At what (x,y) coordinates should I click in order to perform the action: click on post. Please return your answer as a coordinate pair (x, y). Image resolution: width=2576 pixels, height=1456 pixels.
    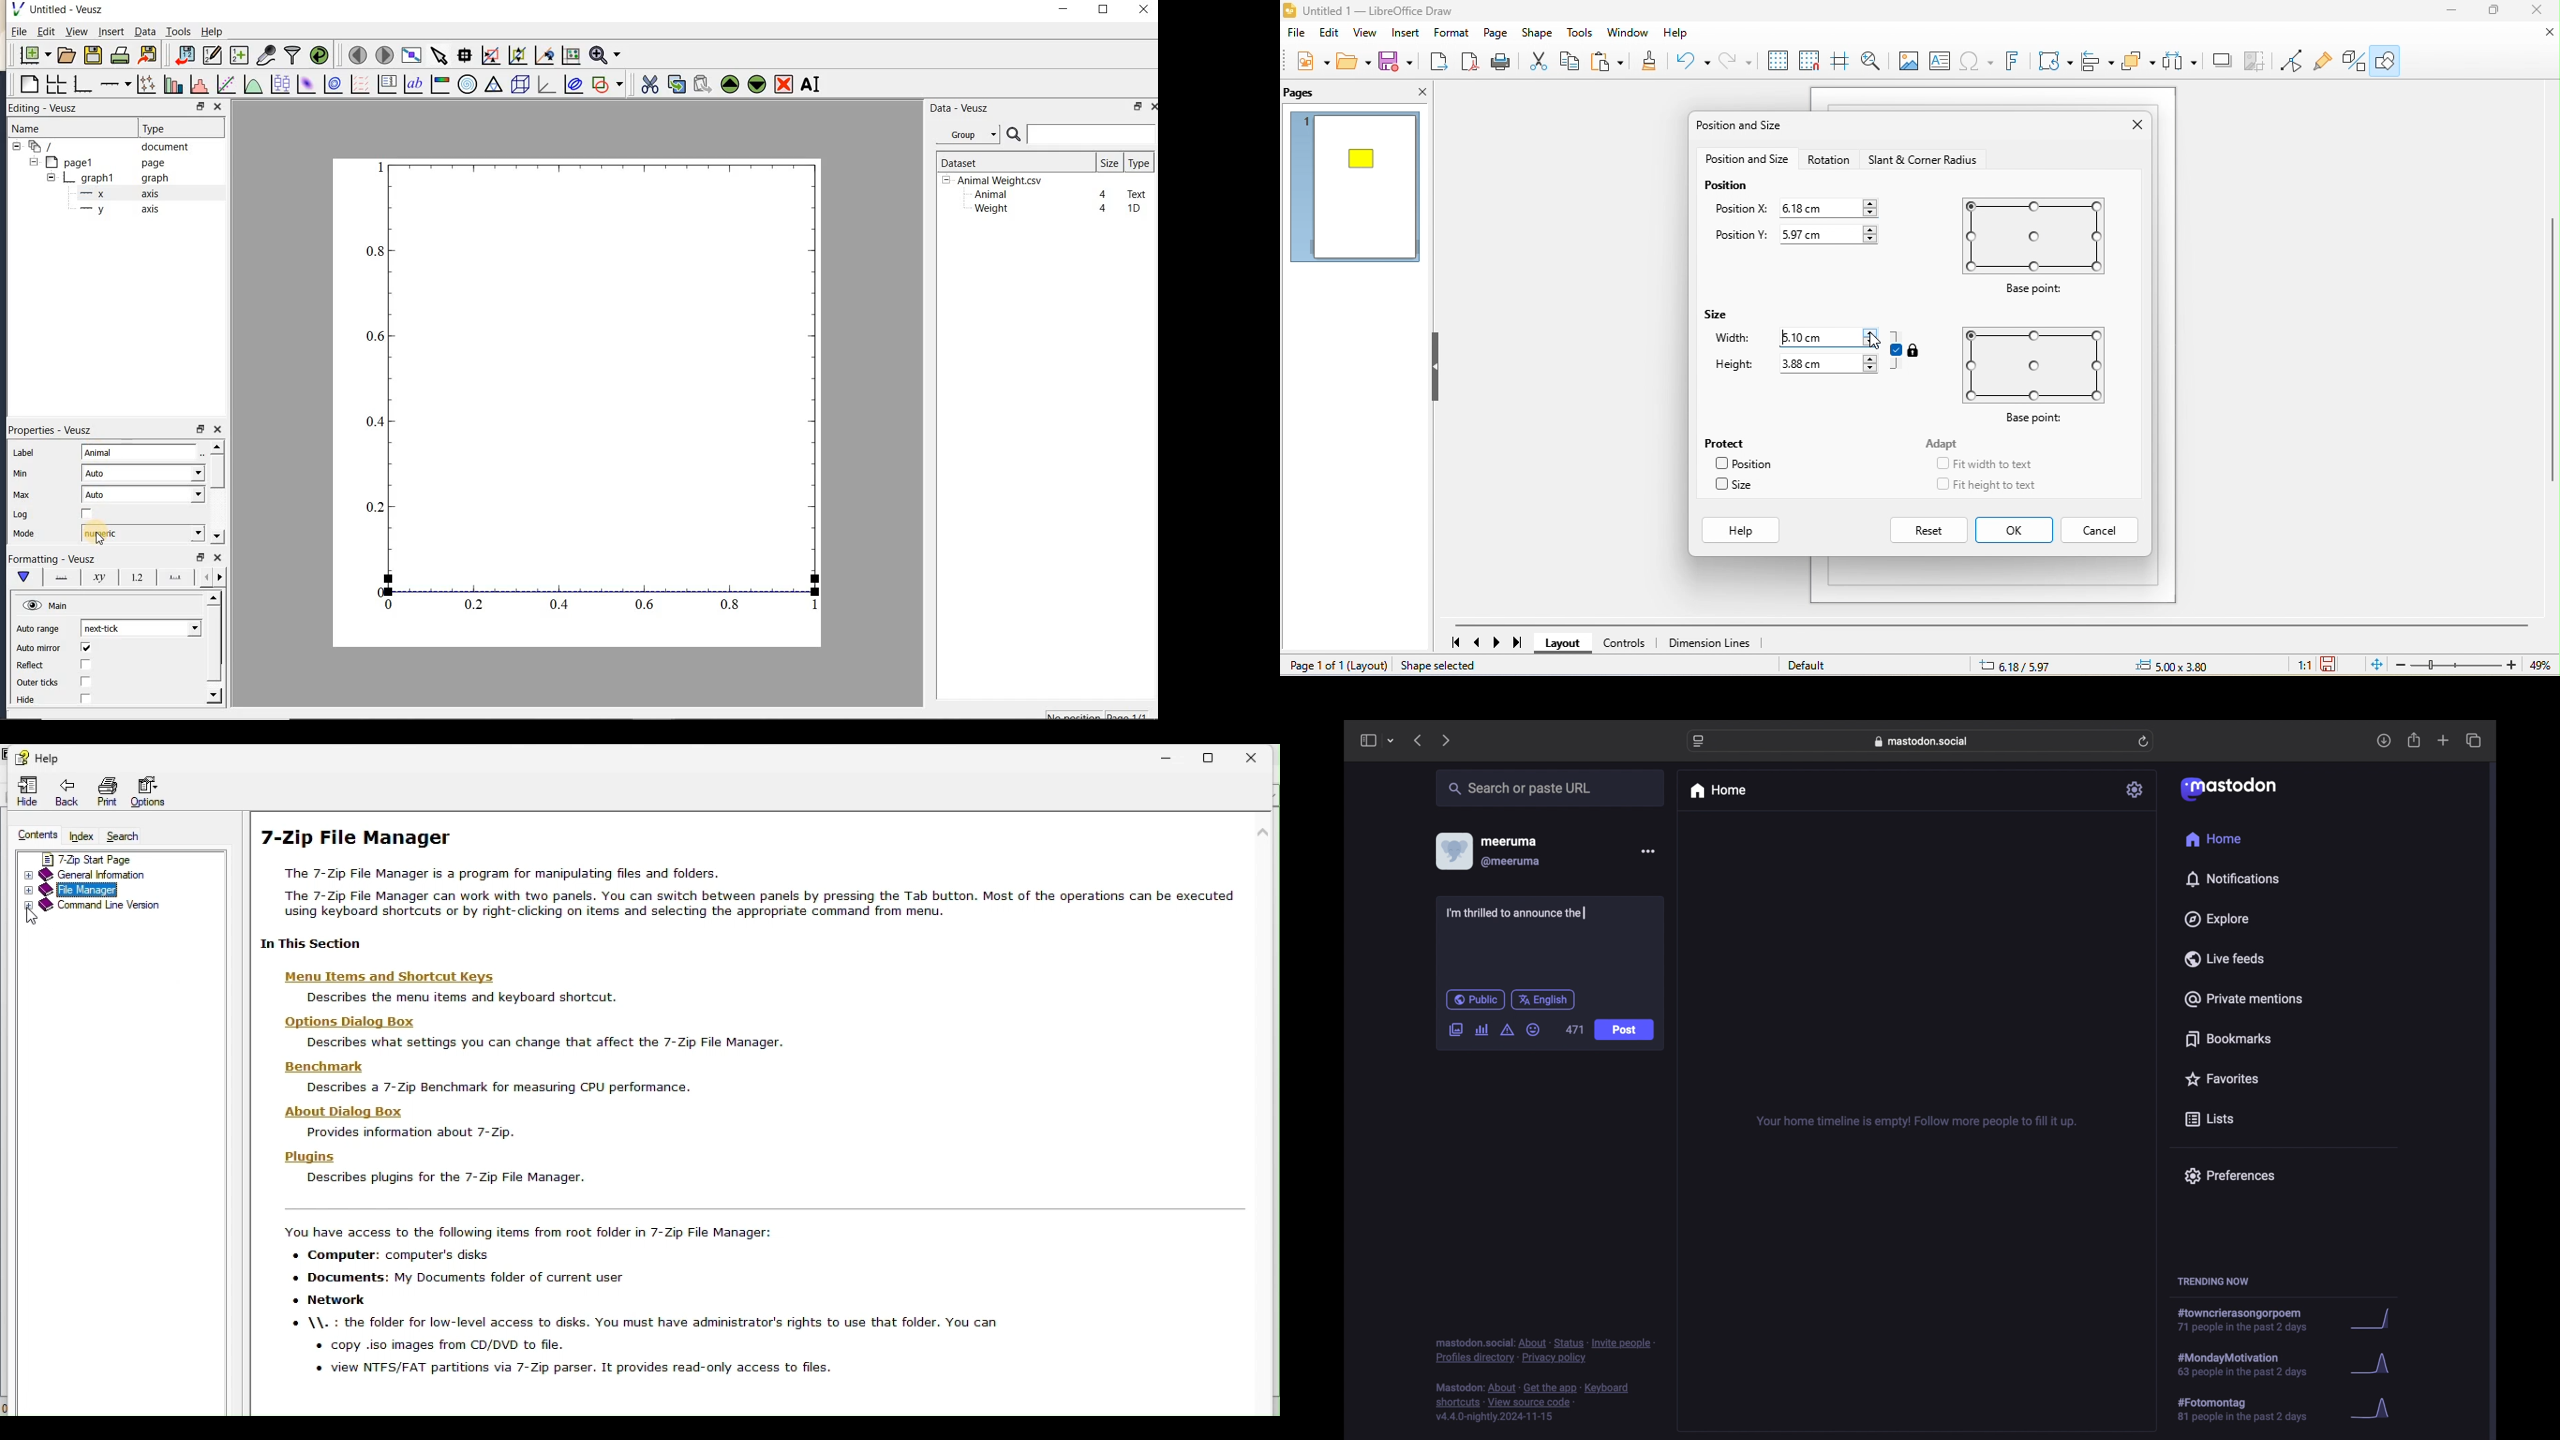
    Looking at the image, I should click on (1624, 1030).